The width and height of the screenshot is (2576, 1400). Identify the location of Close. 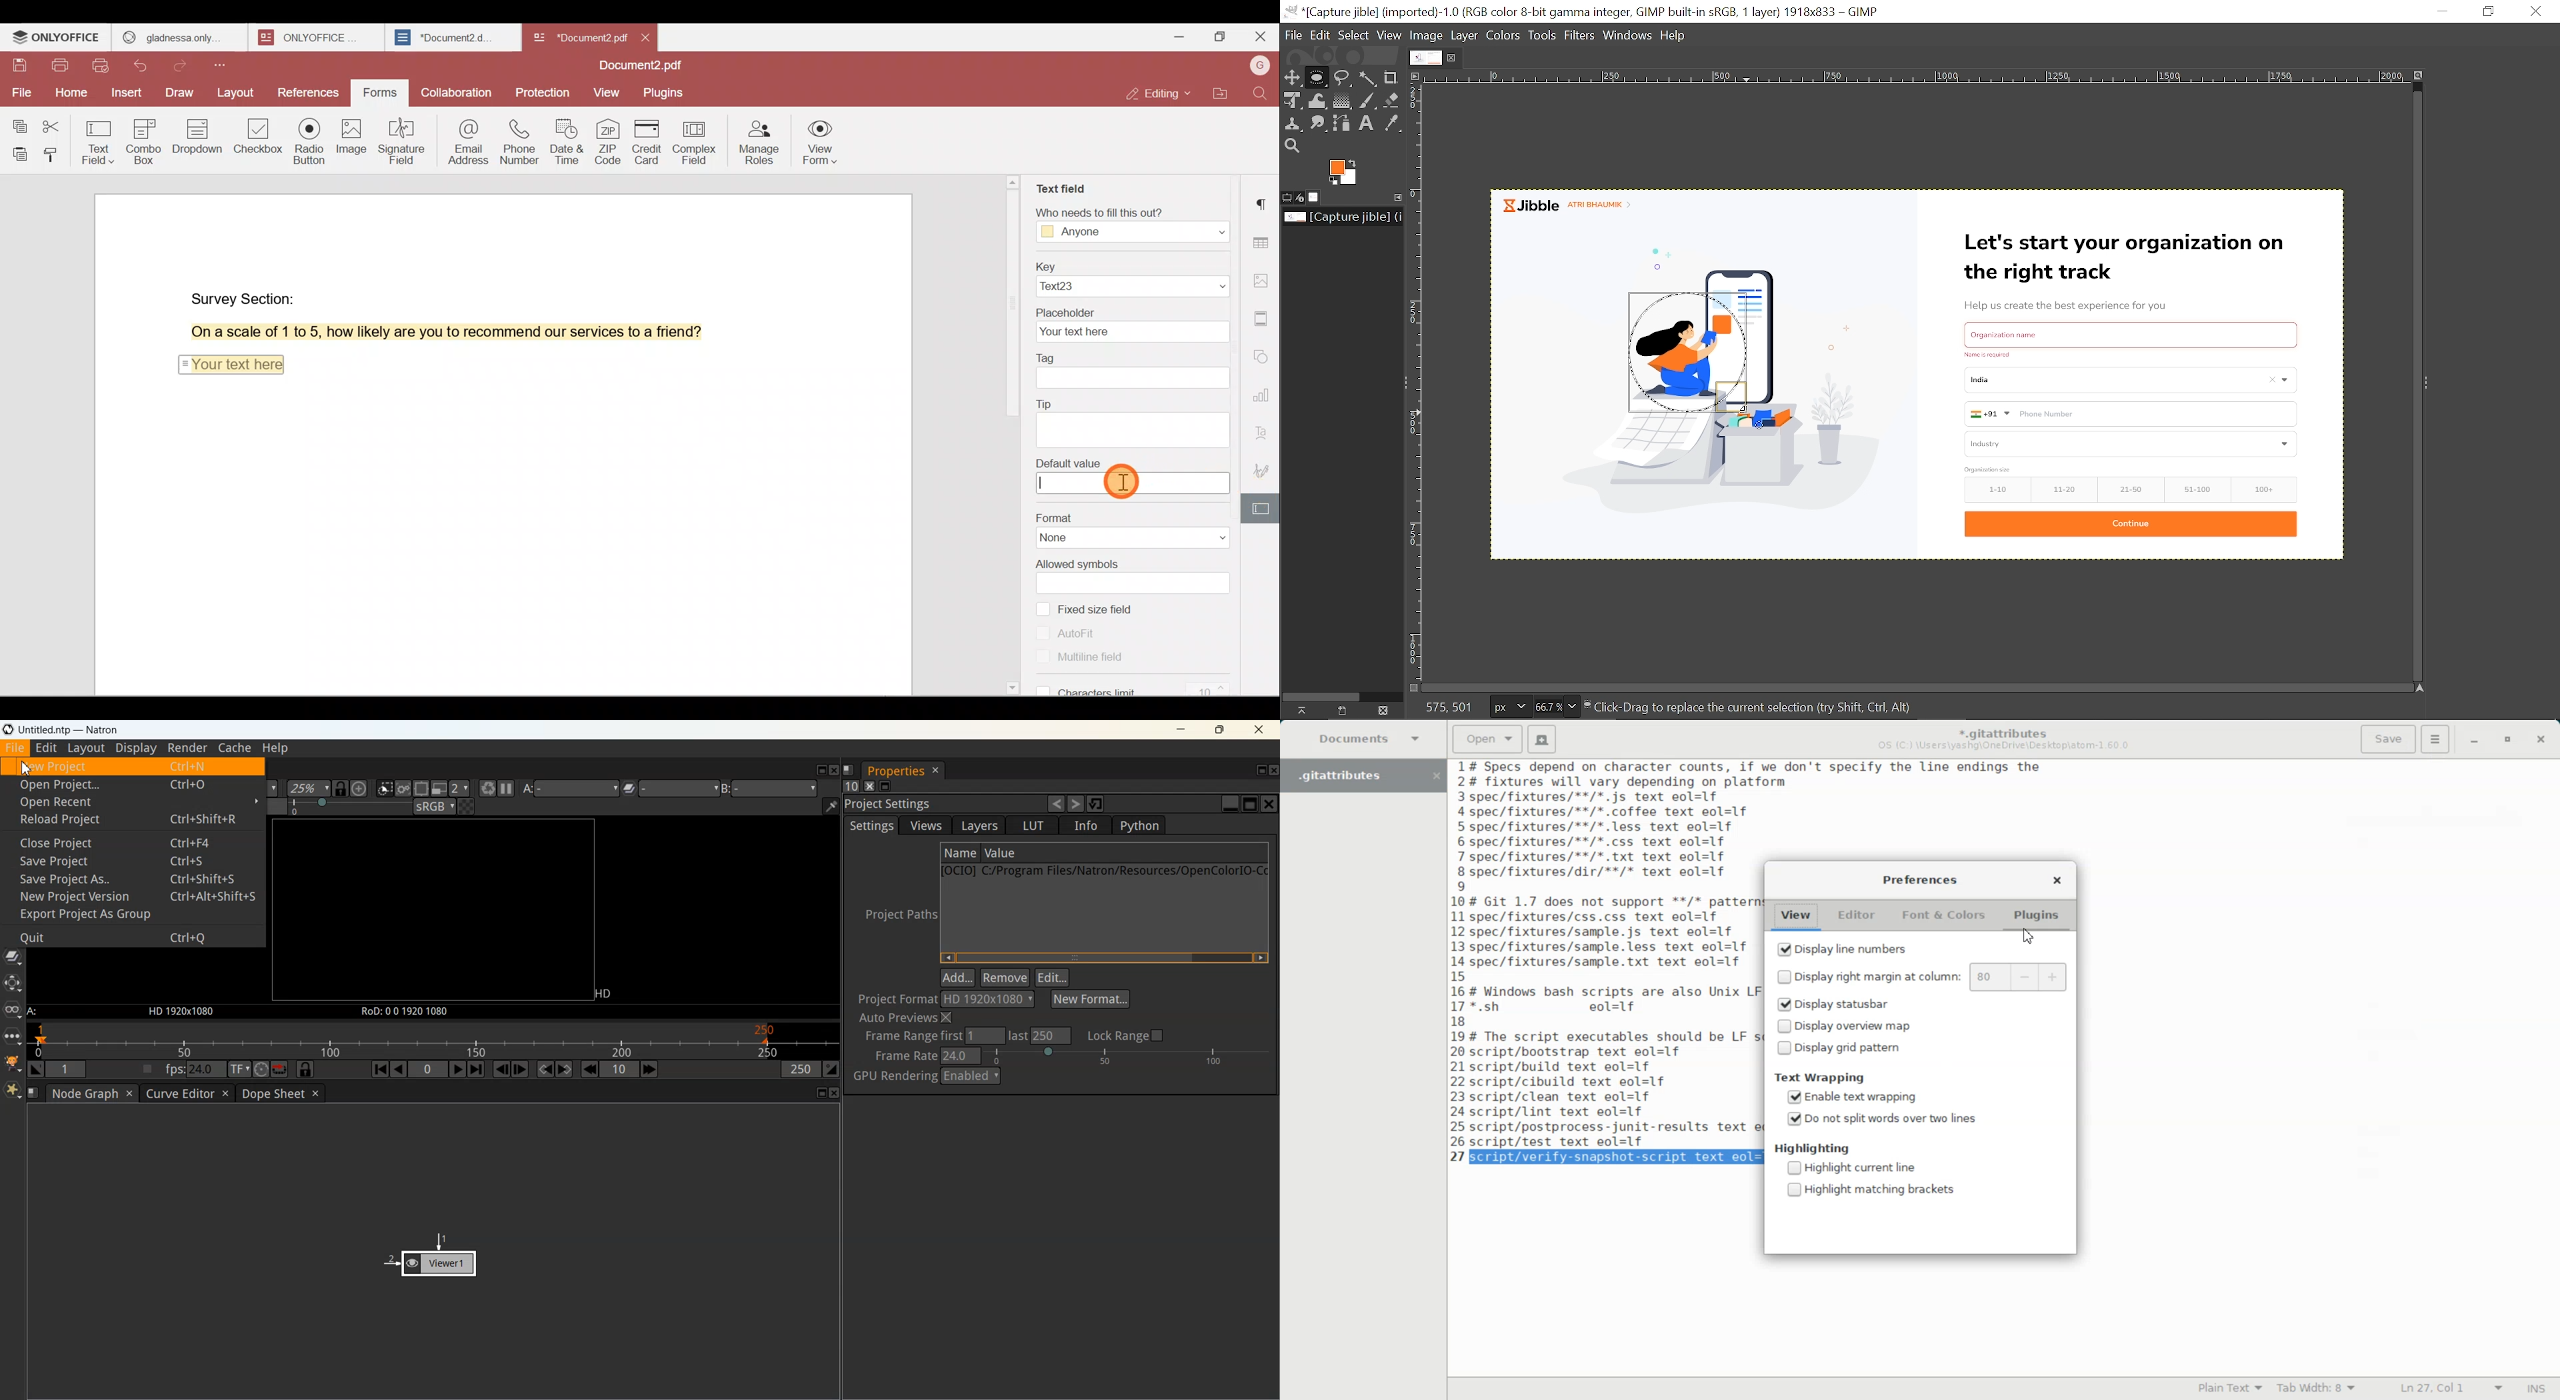
(1260, 37).